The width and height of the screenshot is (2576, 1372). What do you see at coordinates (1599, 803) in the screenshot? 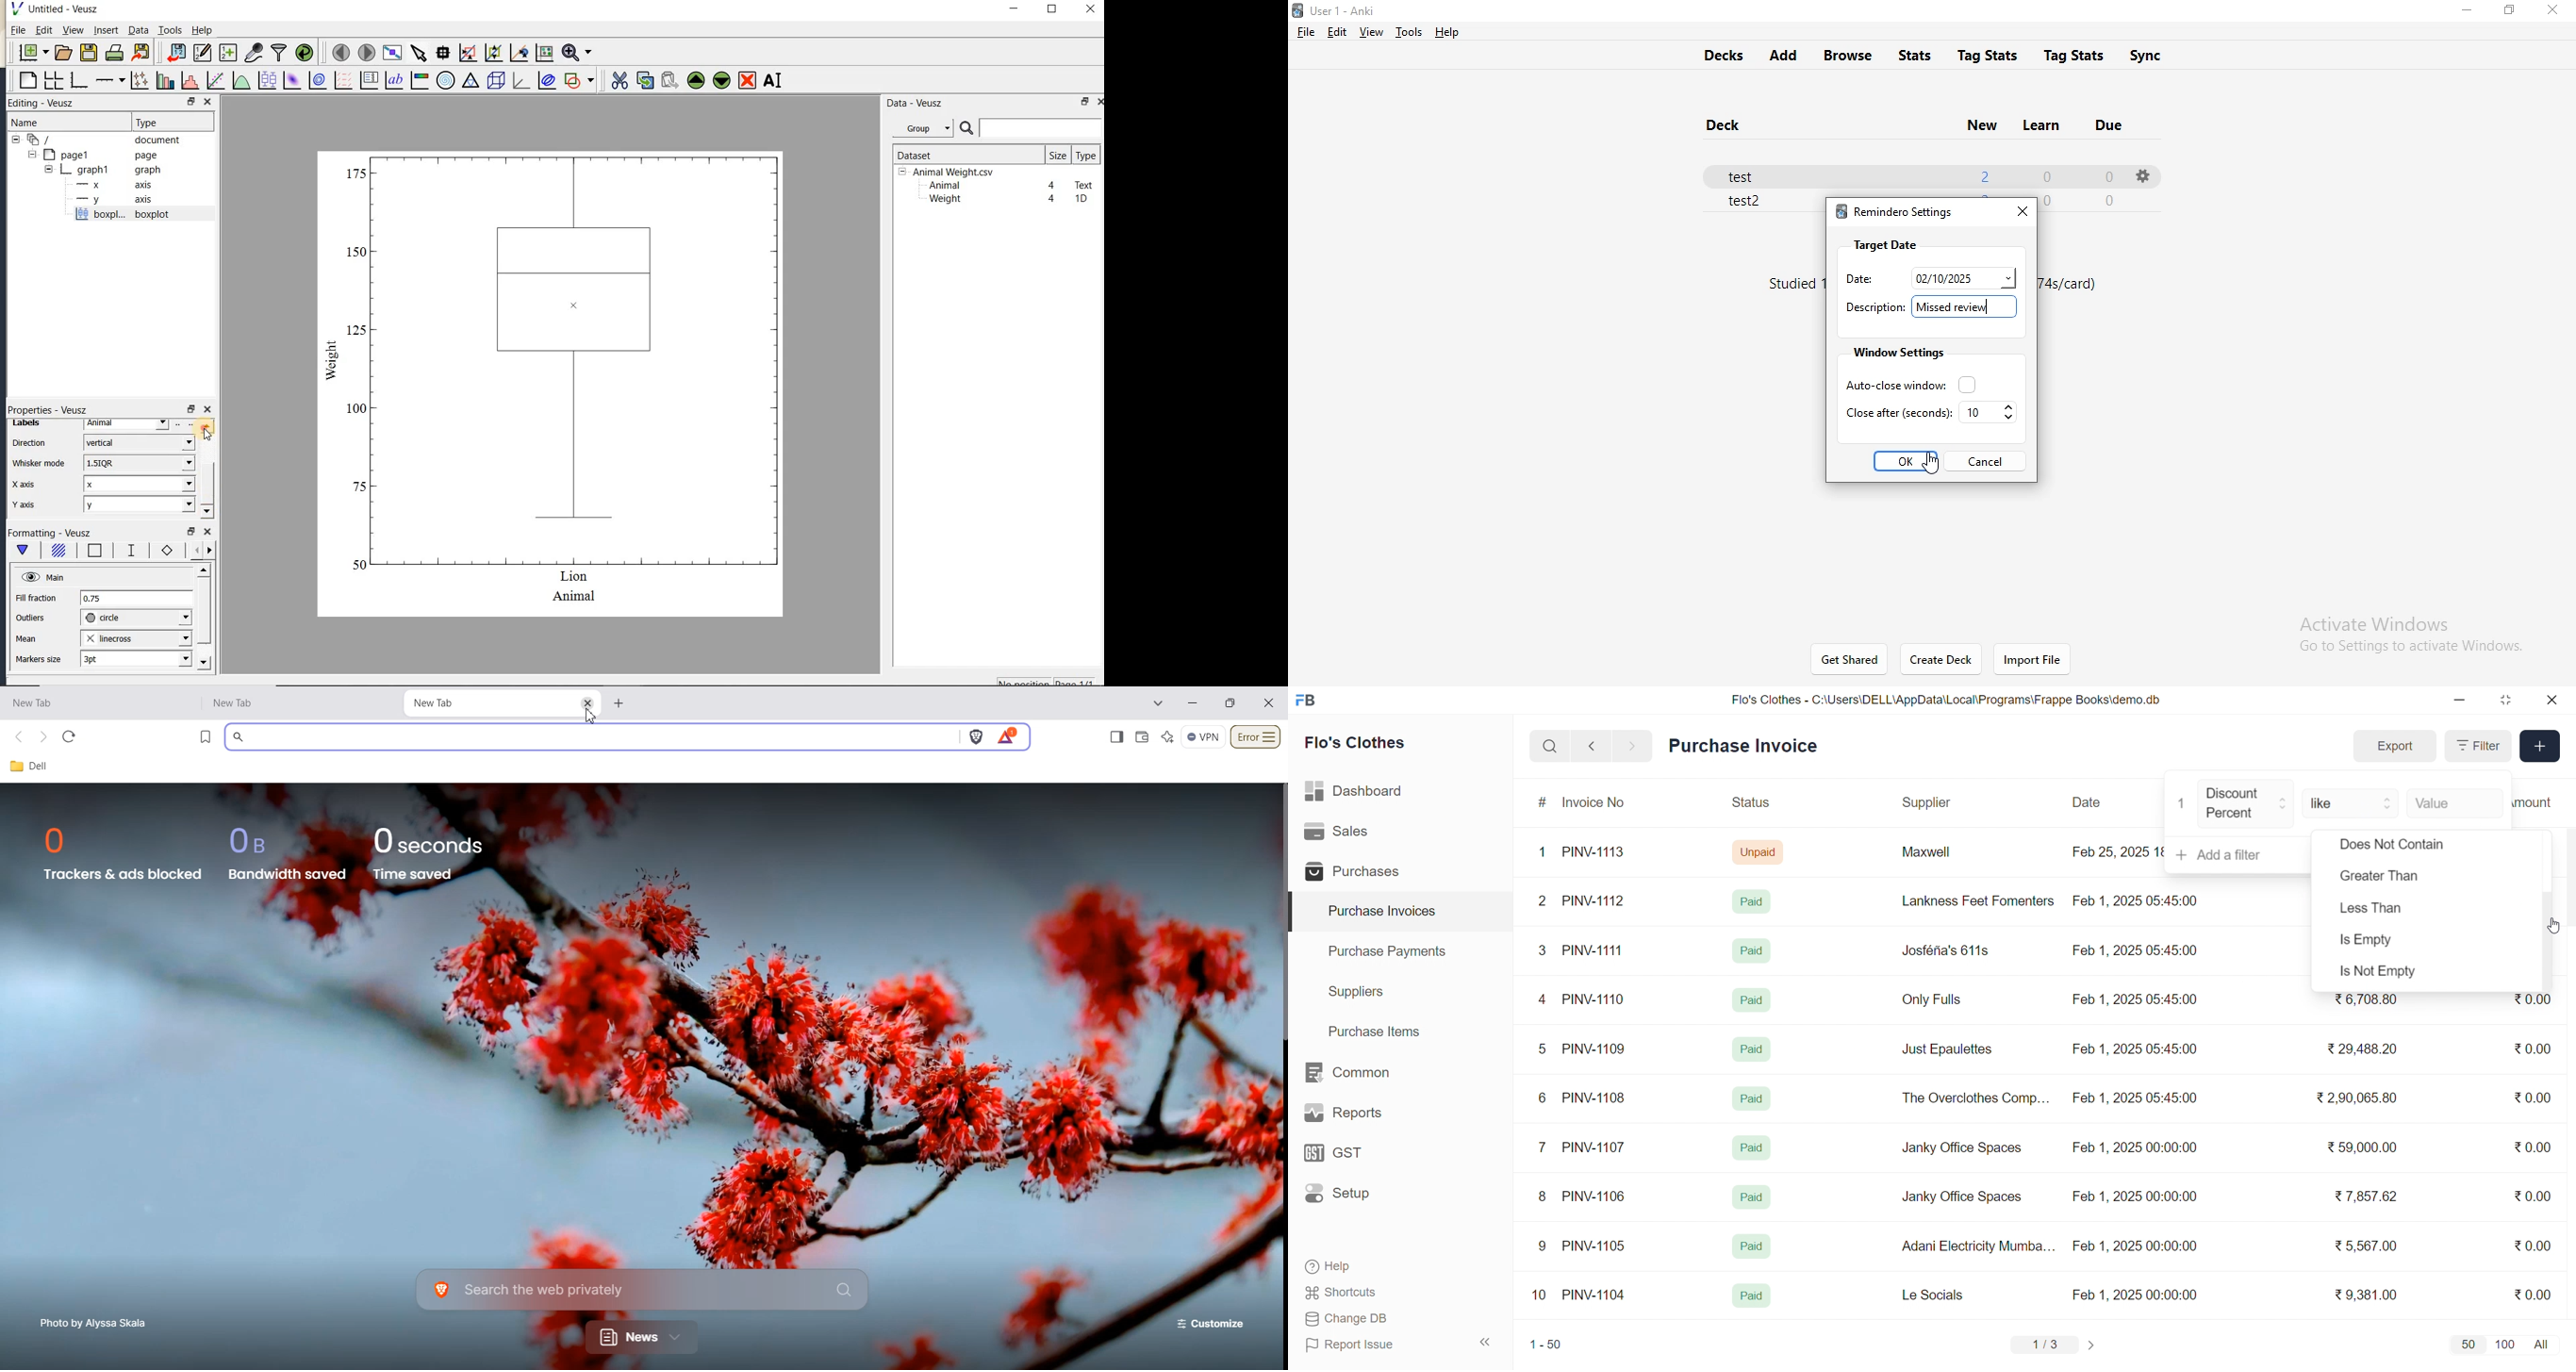
I see `Invoice No` at bounding box center [1599, 803].